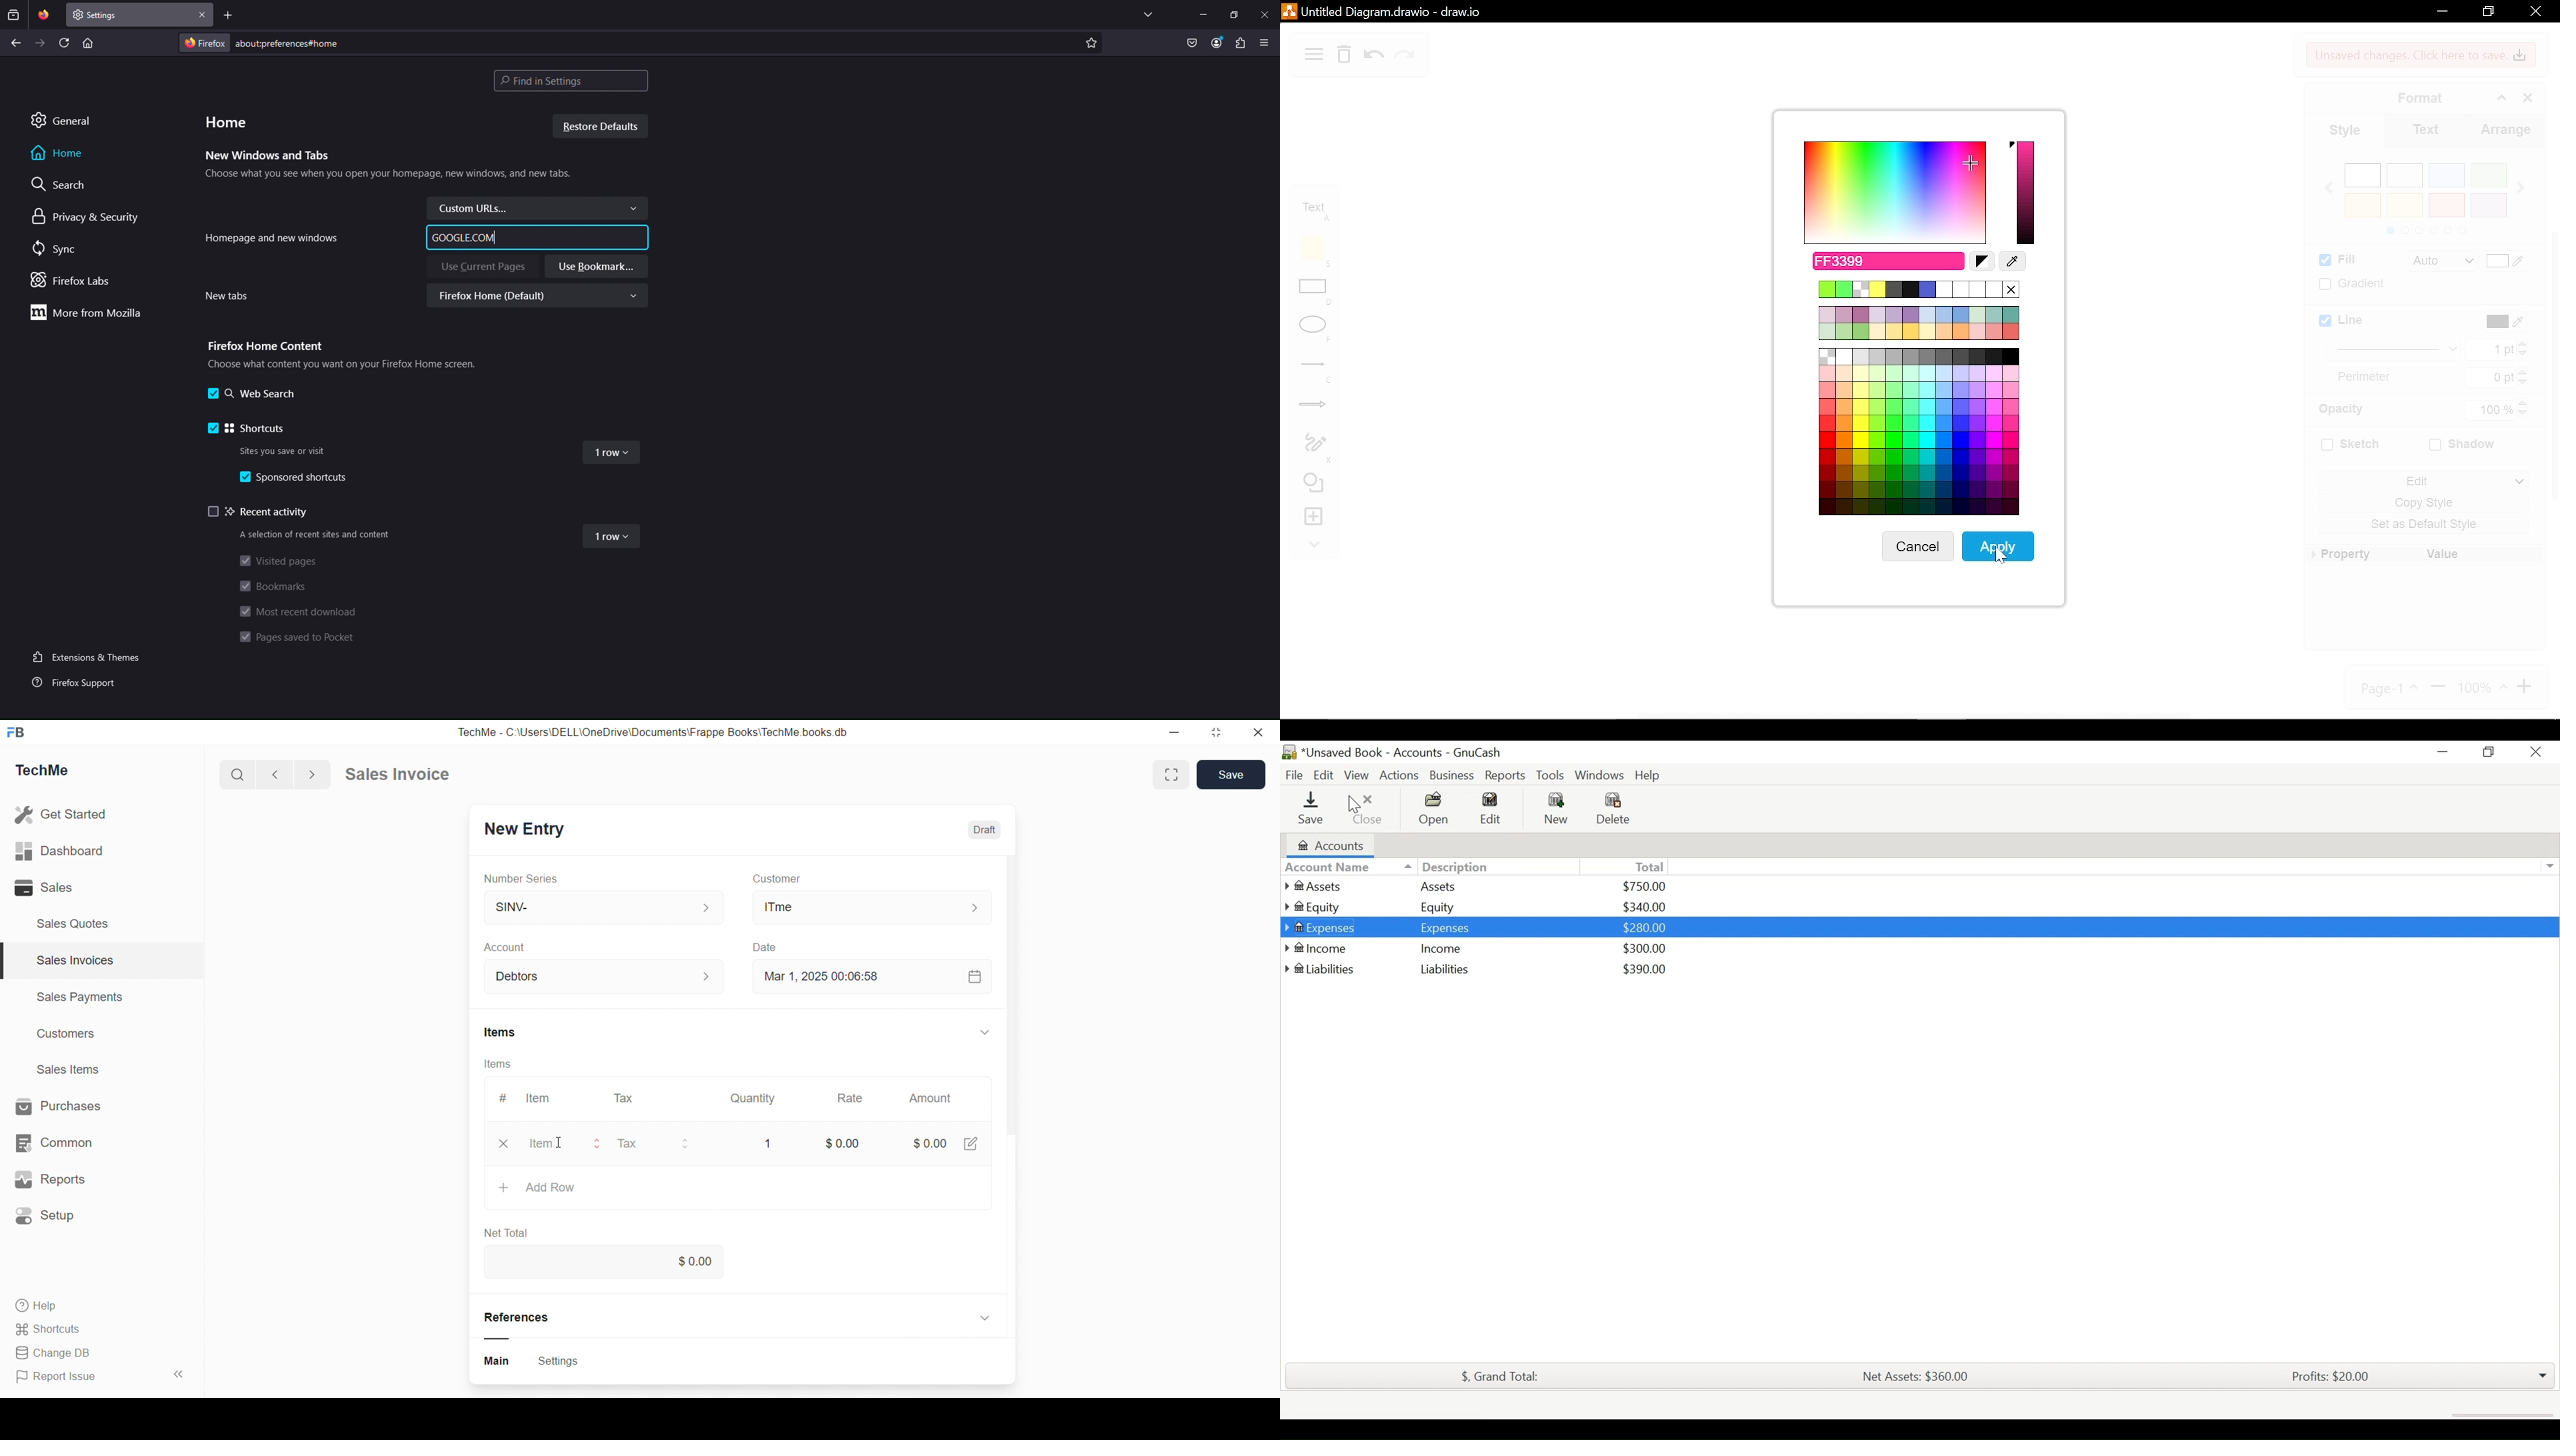 This screenshot has width=2576, height=1456. Describe the element at coordinates (525, 977) in the screenshot. I see `Account` at that location.